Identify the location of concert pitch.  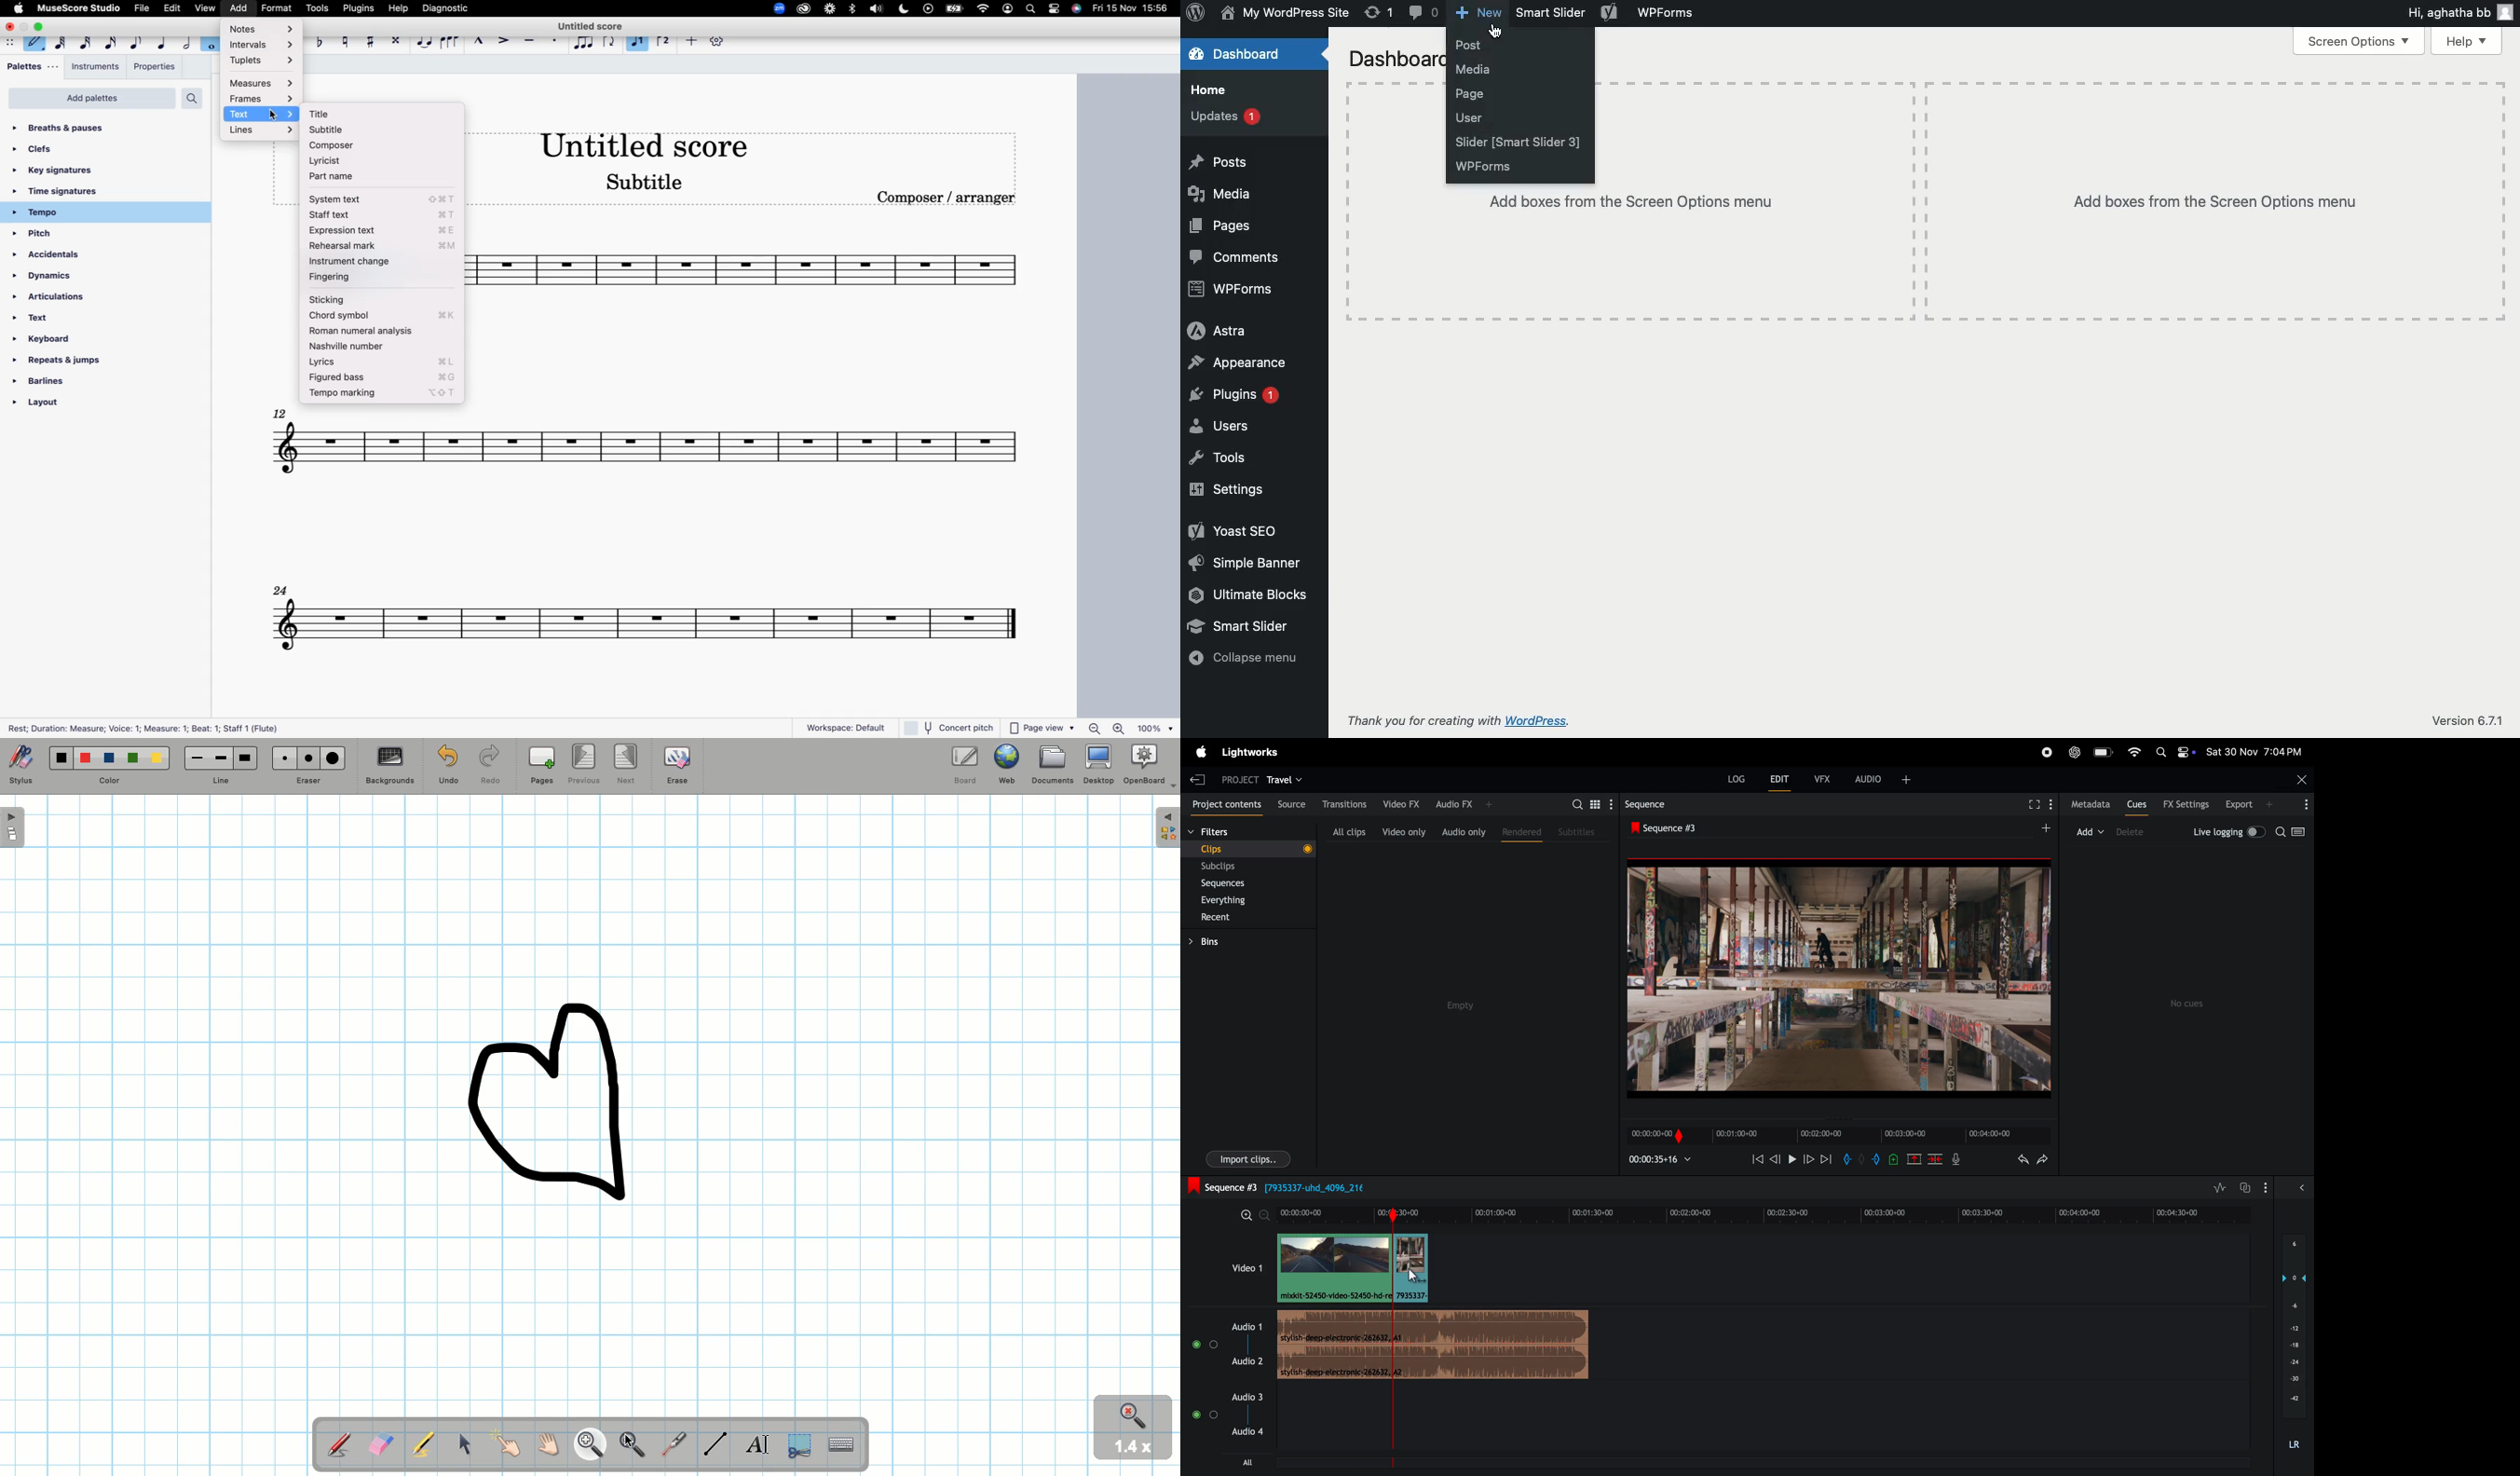
(952, 725).